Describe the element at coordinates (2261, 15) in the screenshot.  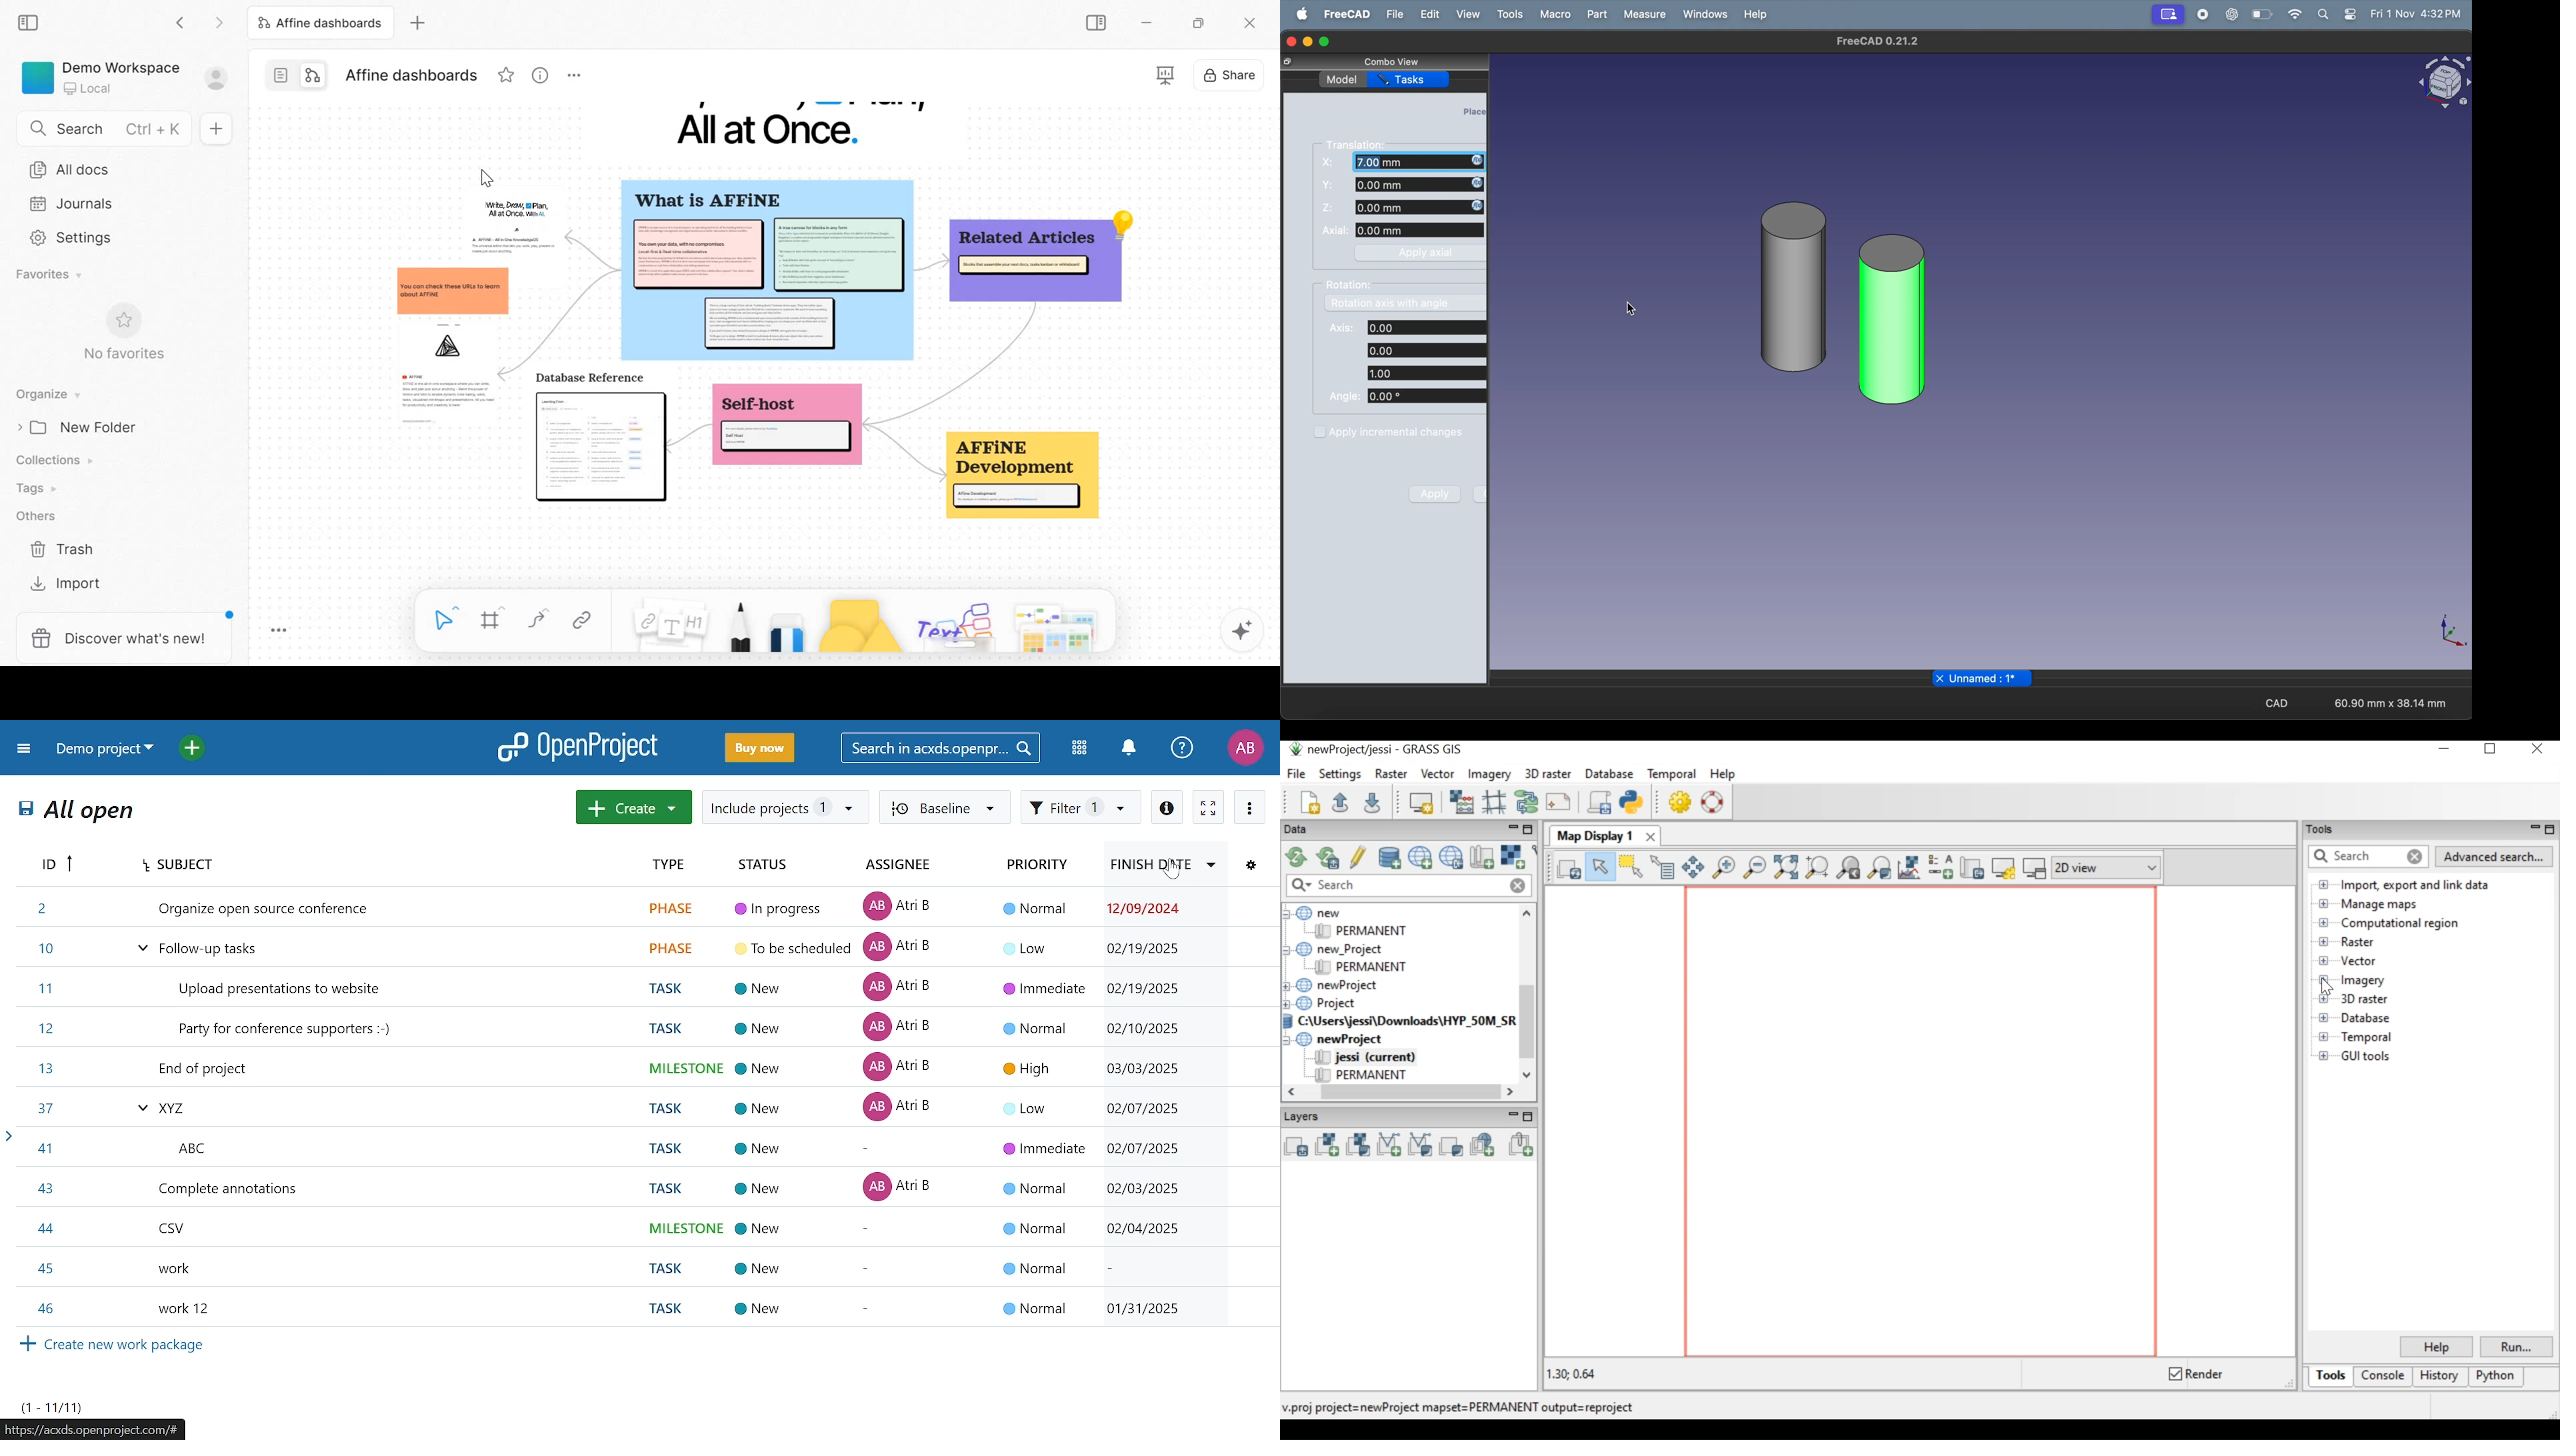
I see `battery` at that location.